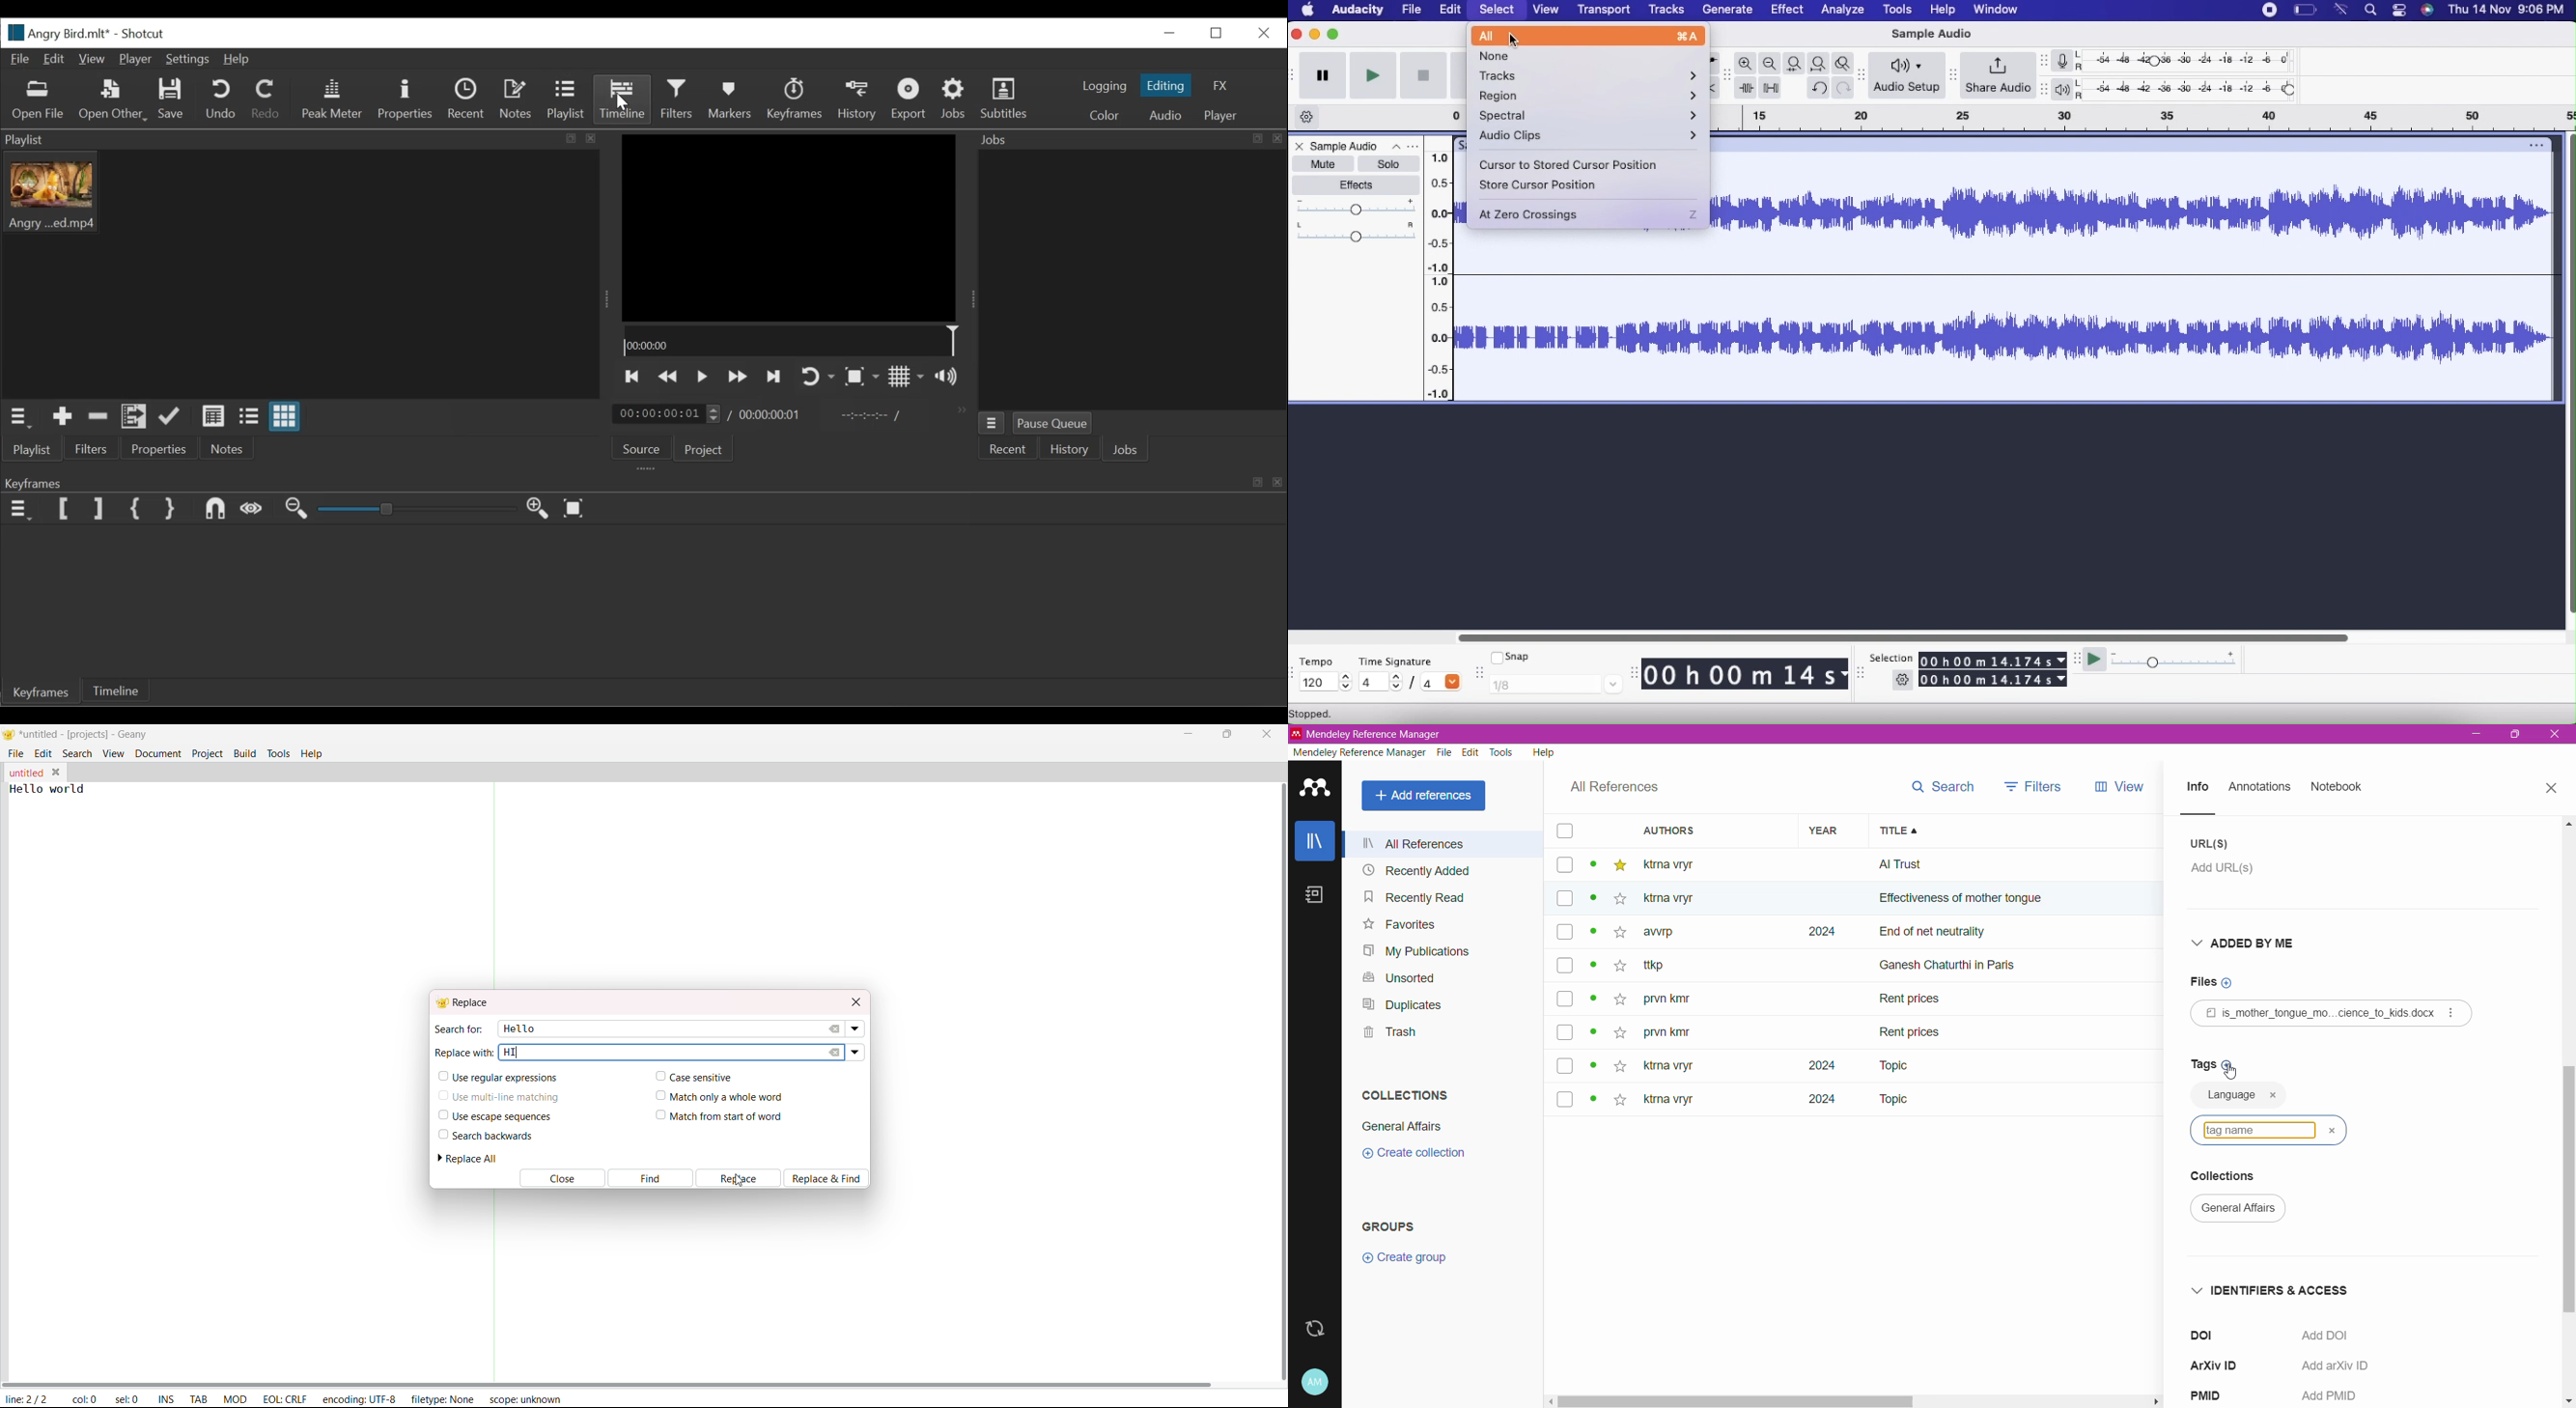  I want to click on Click and drag to define a looping region, so click(2140, 119).